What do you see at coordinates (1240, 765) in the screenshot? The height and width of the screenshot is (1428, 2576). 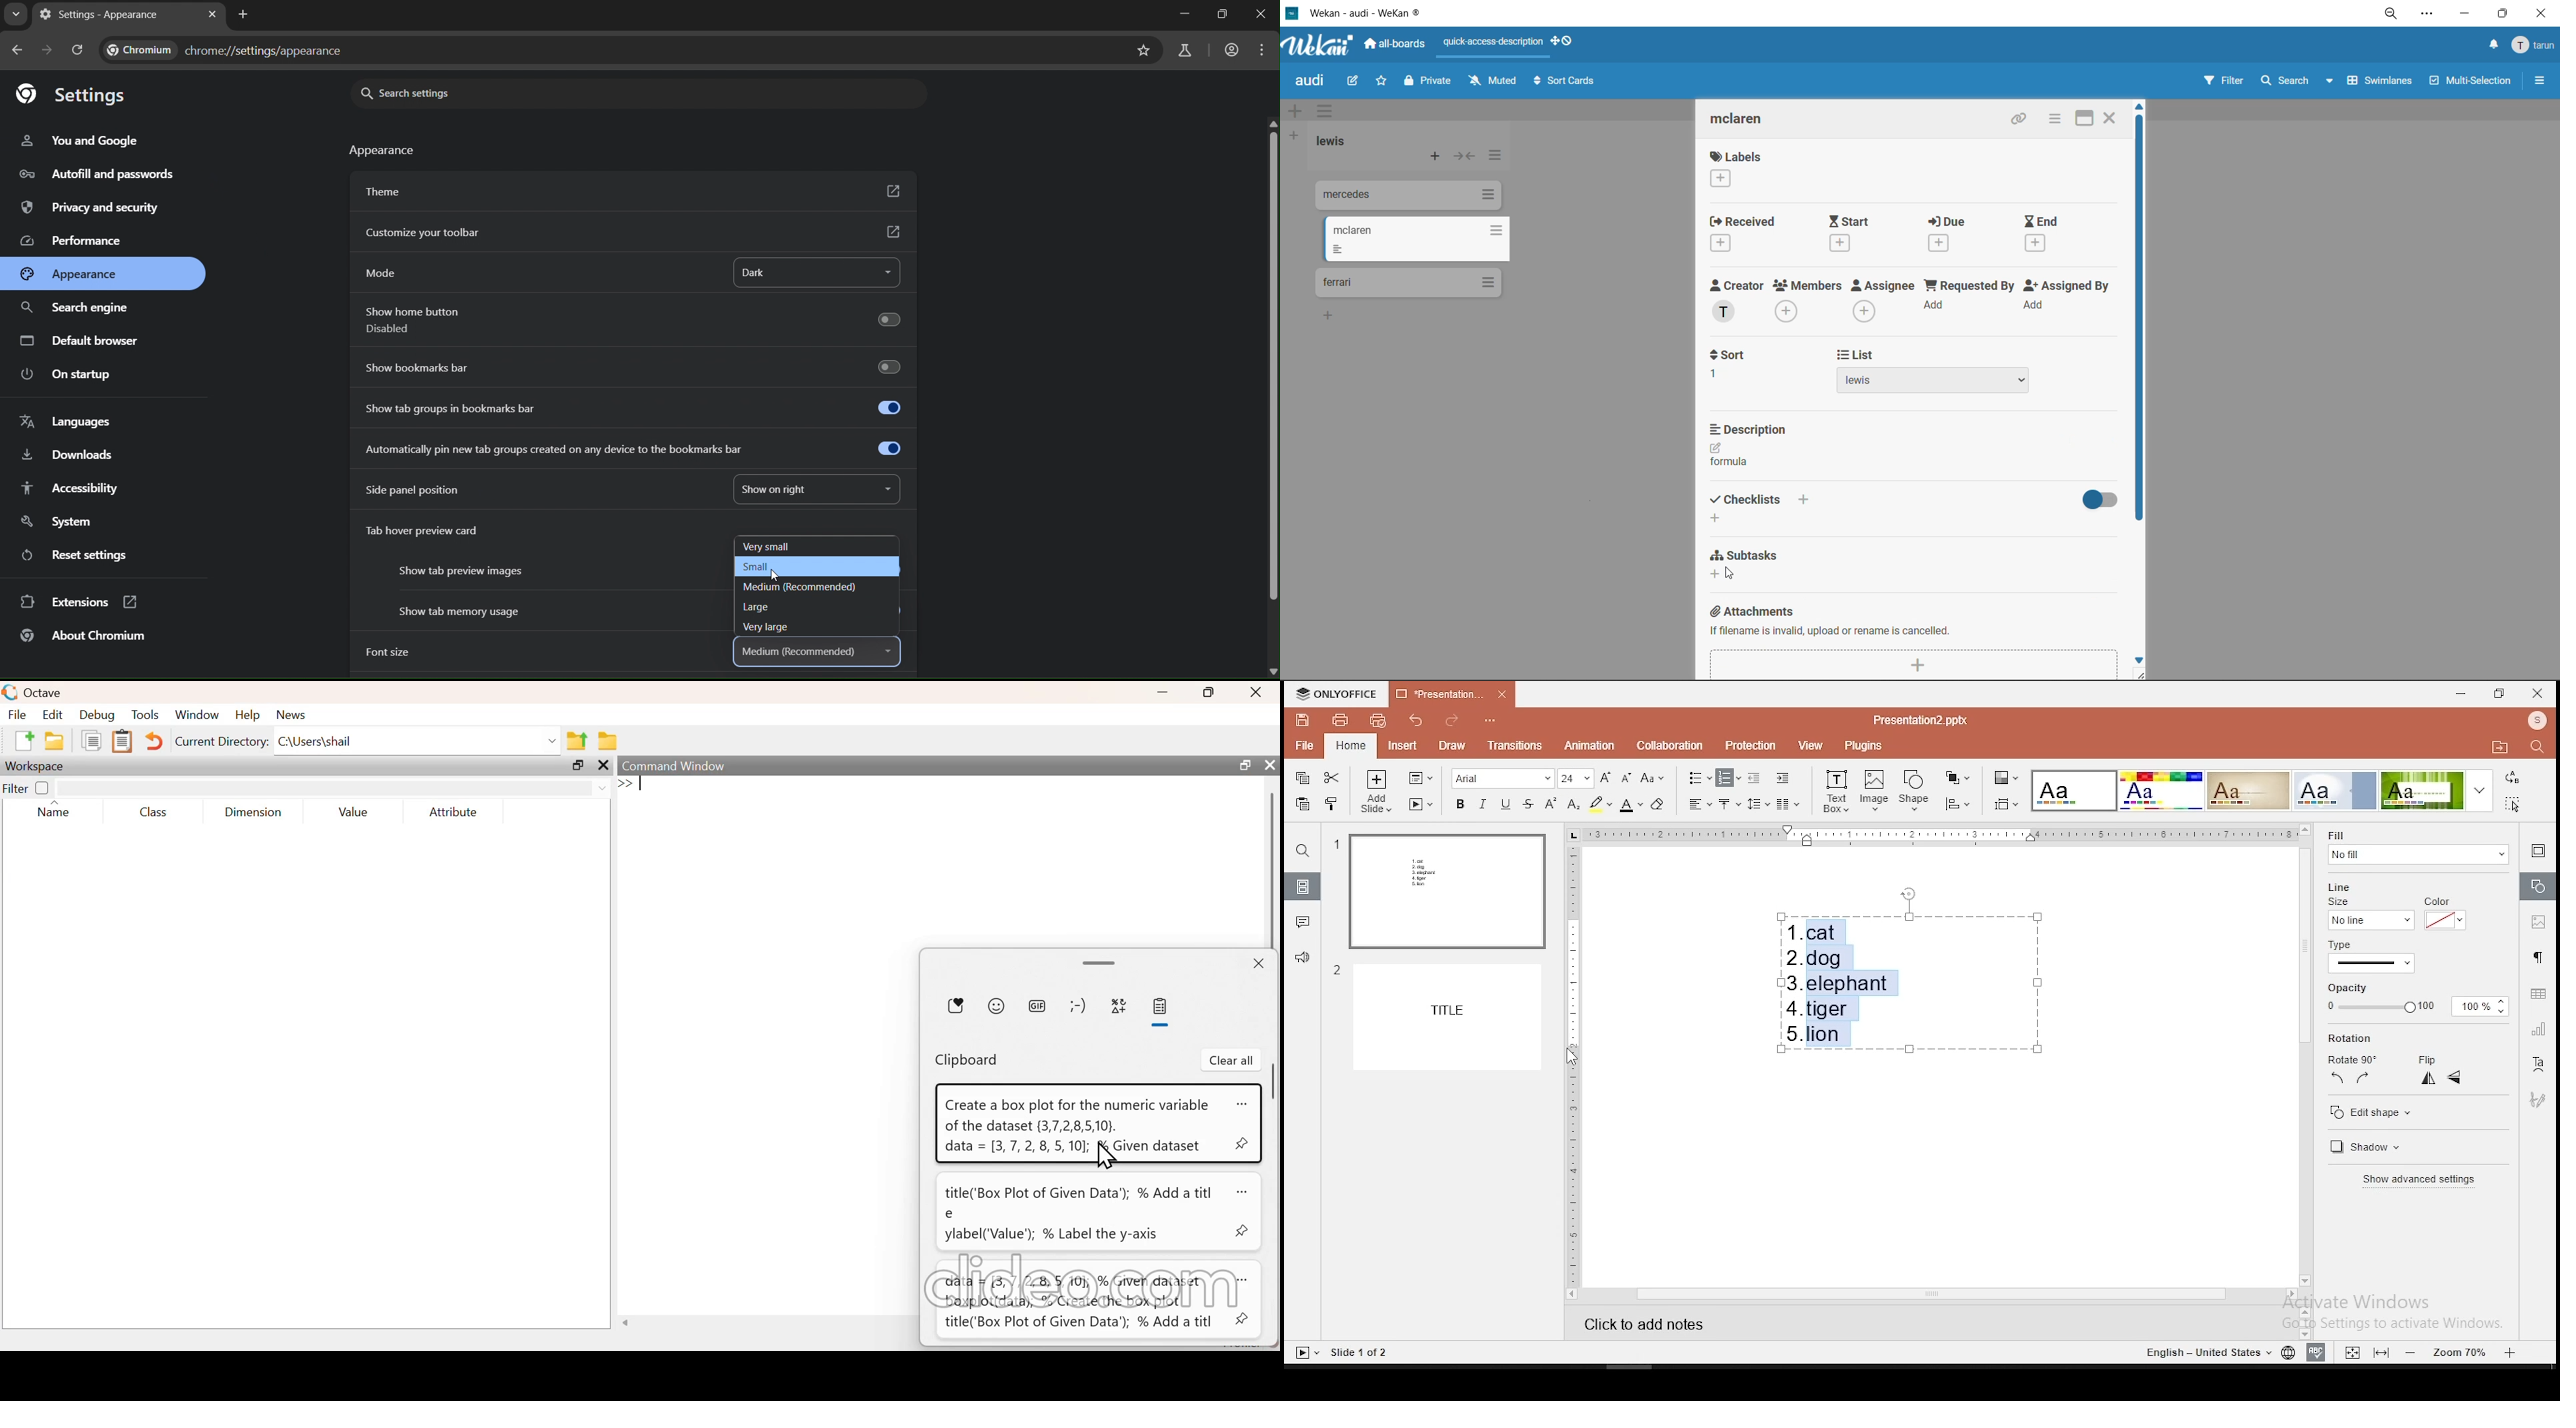 I see `maximize` at bounding box center [1240, 765].